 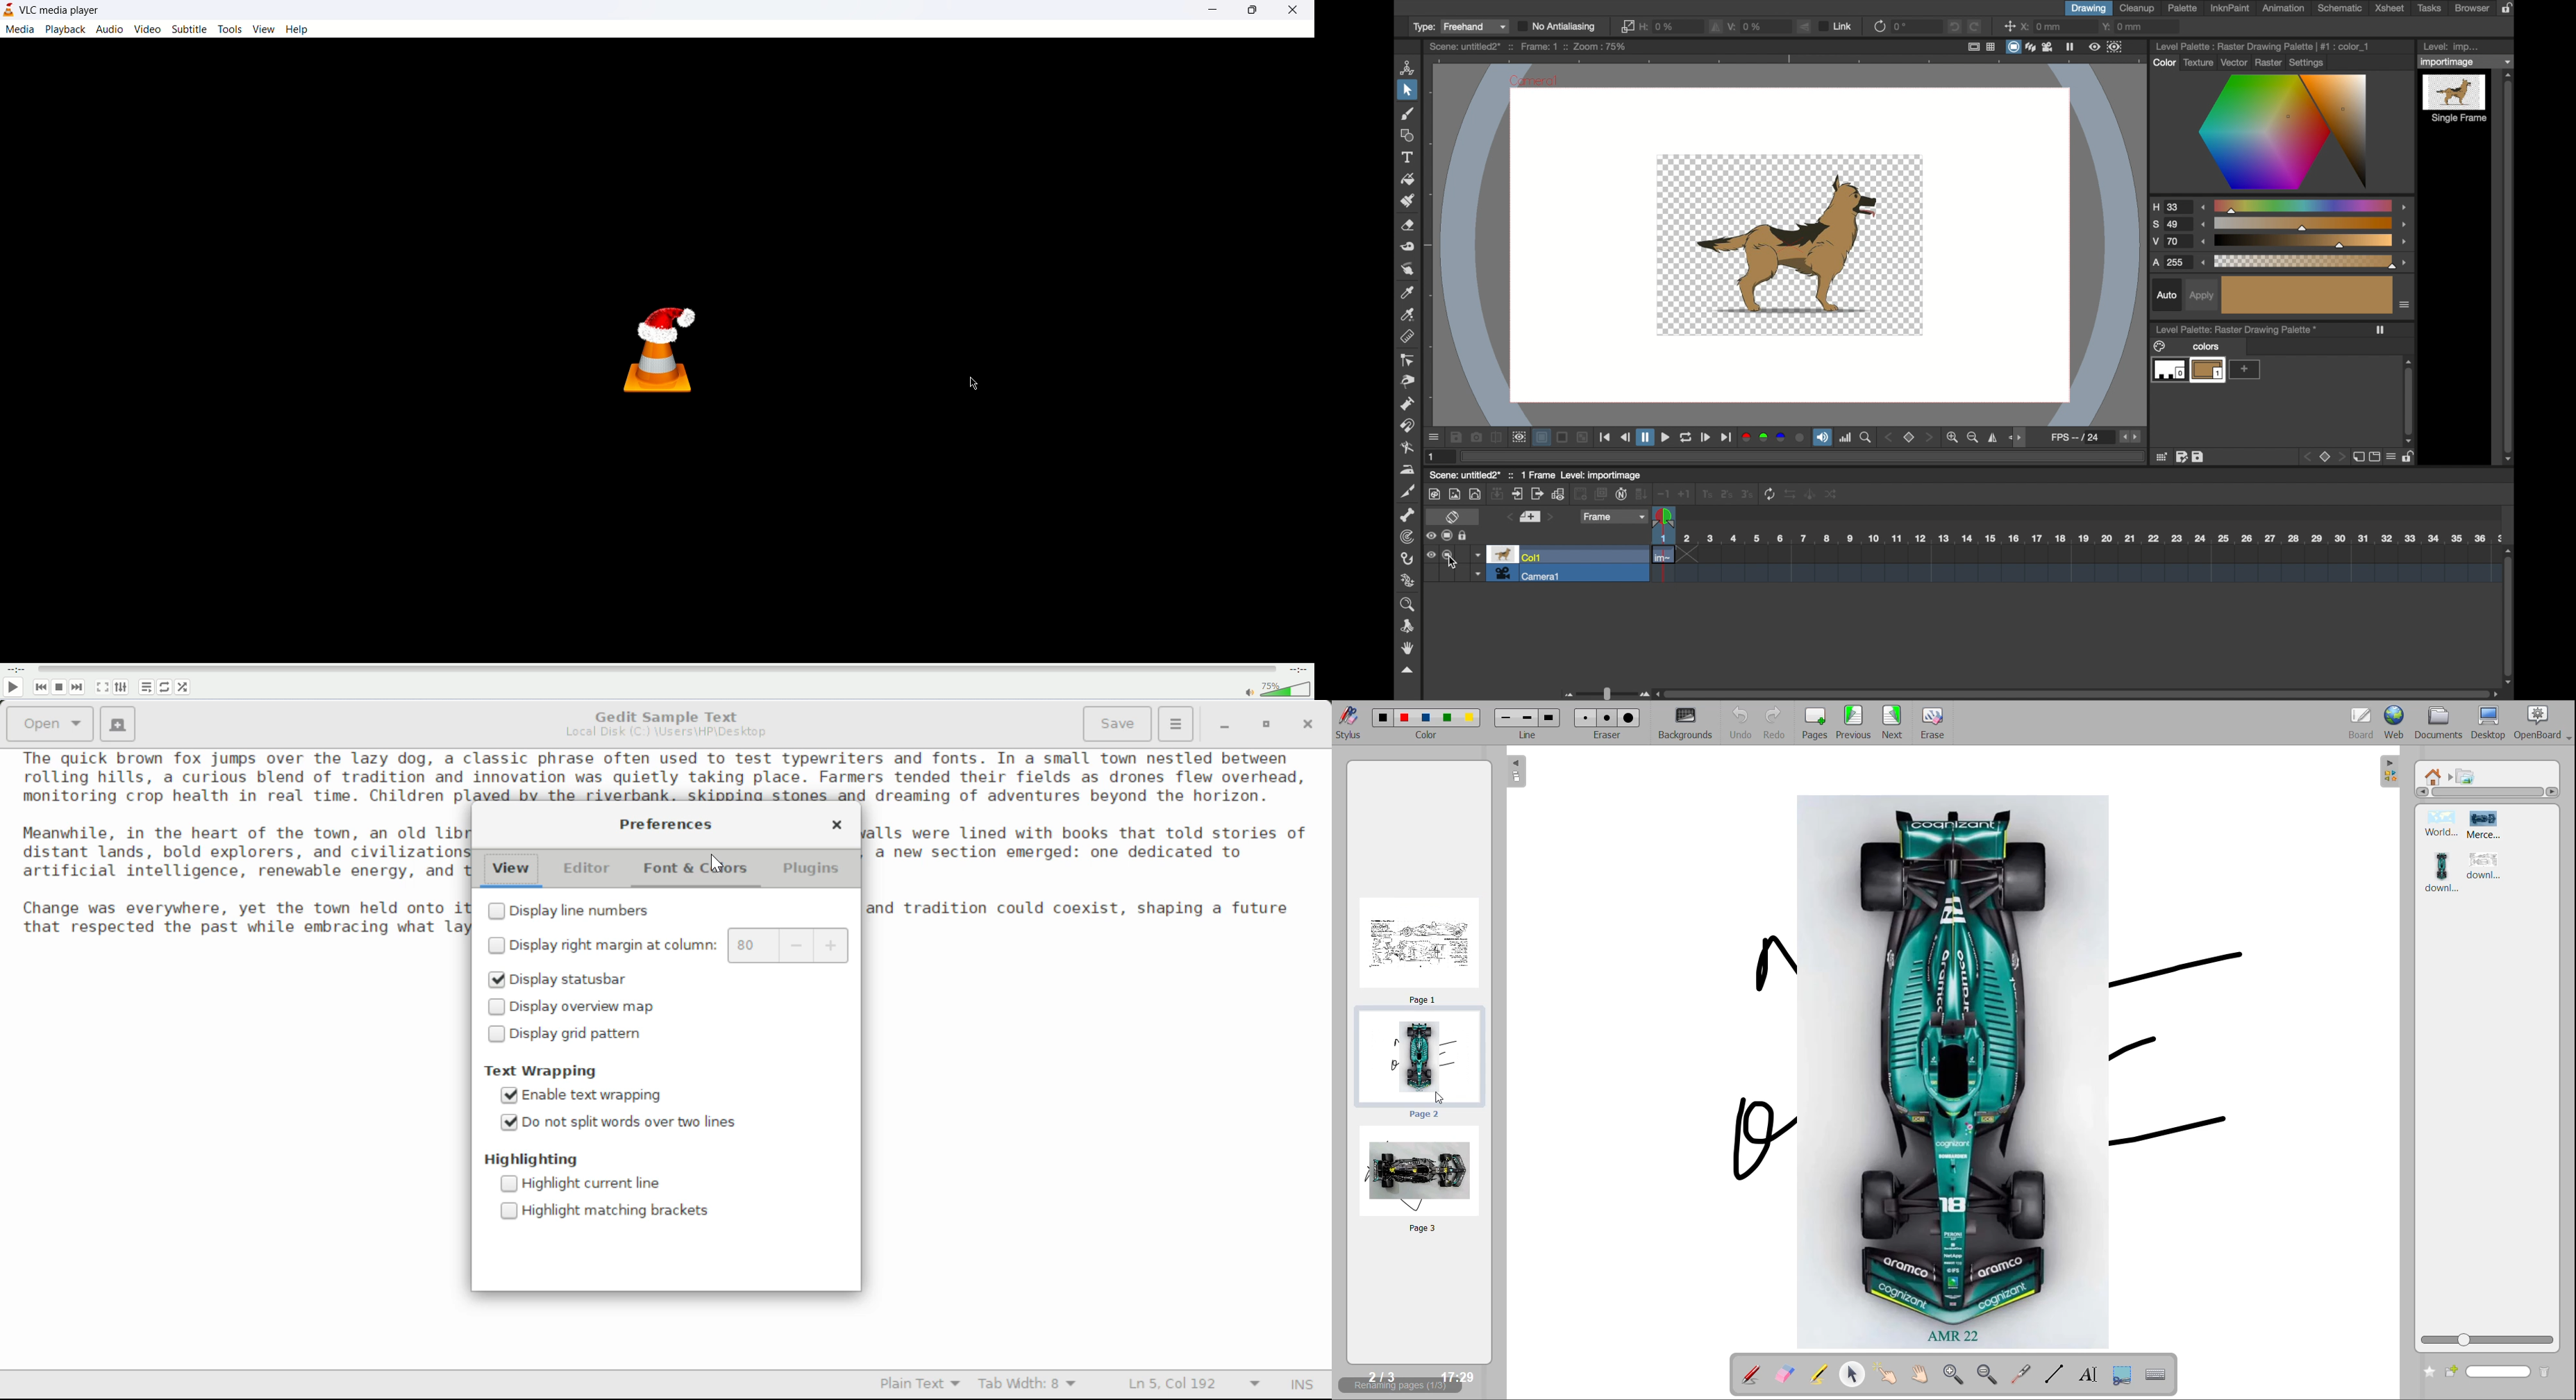 I want to click on add to favourites, so click(x=2427, y=1370).